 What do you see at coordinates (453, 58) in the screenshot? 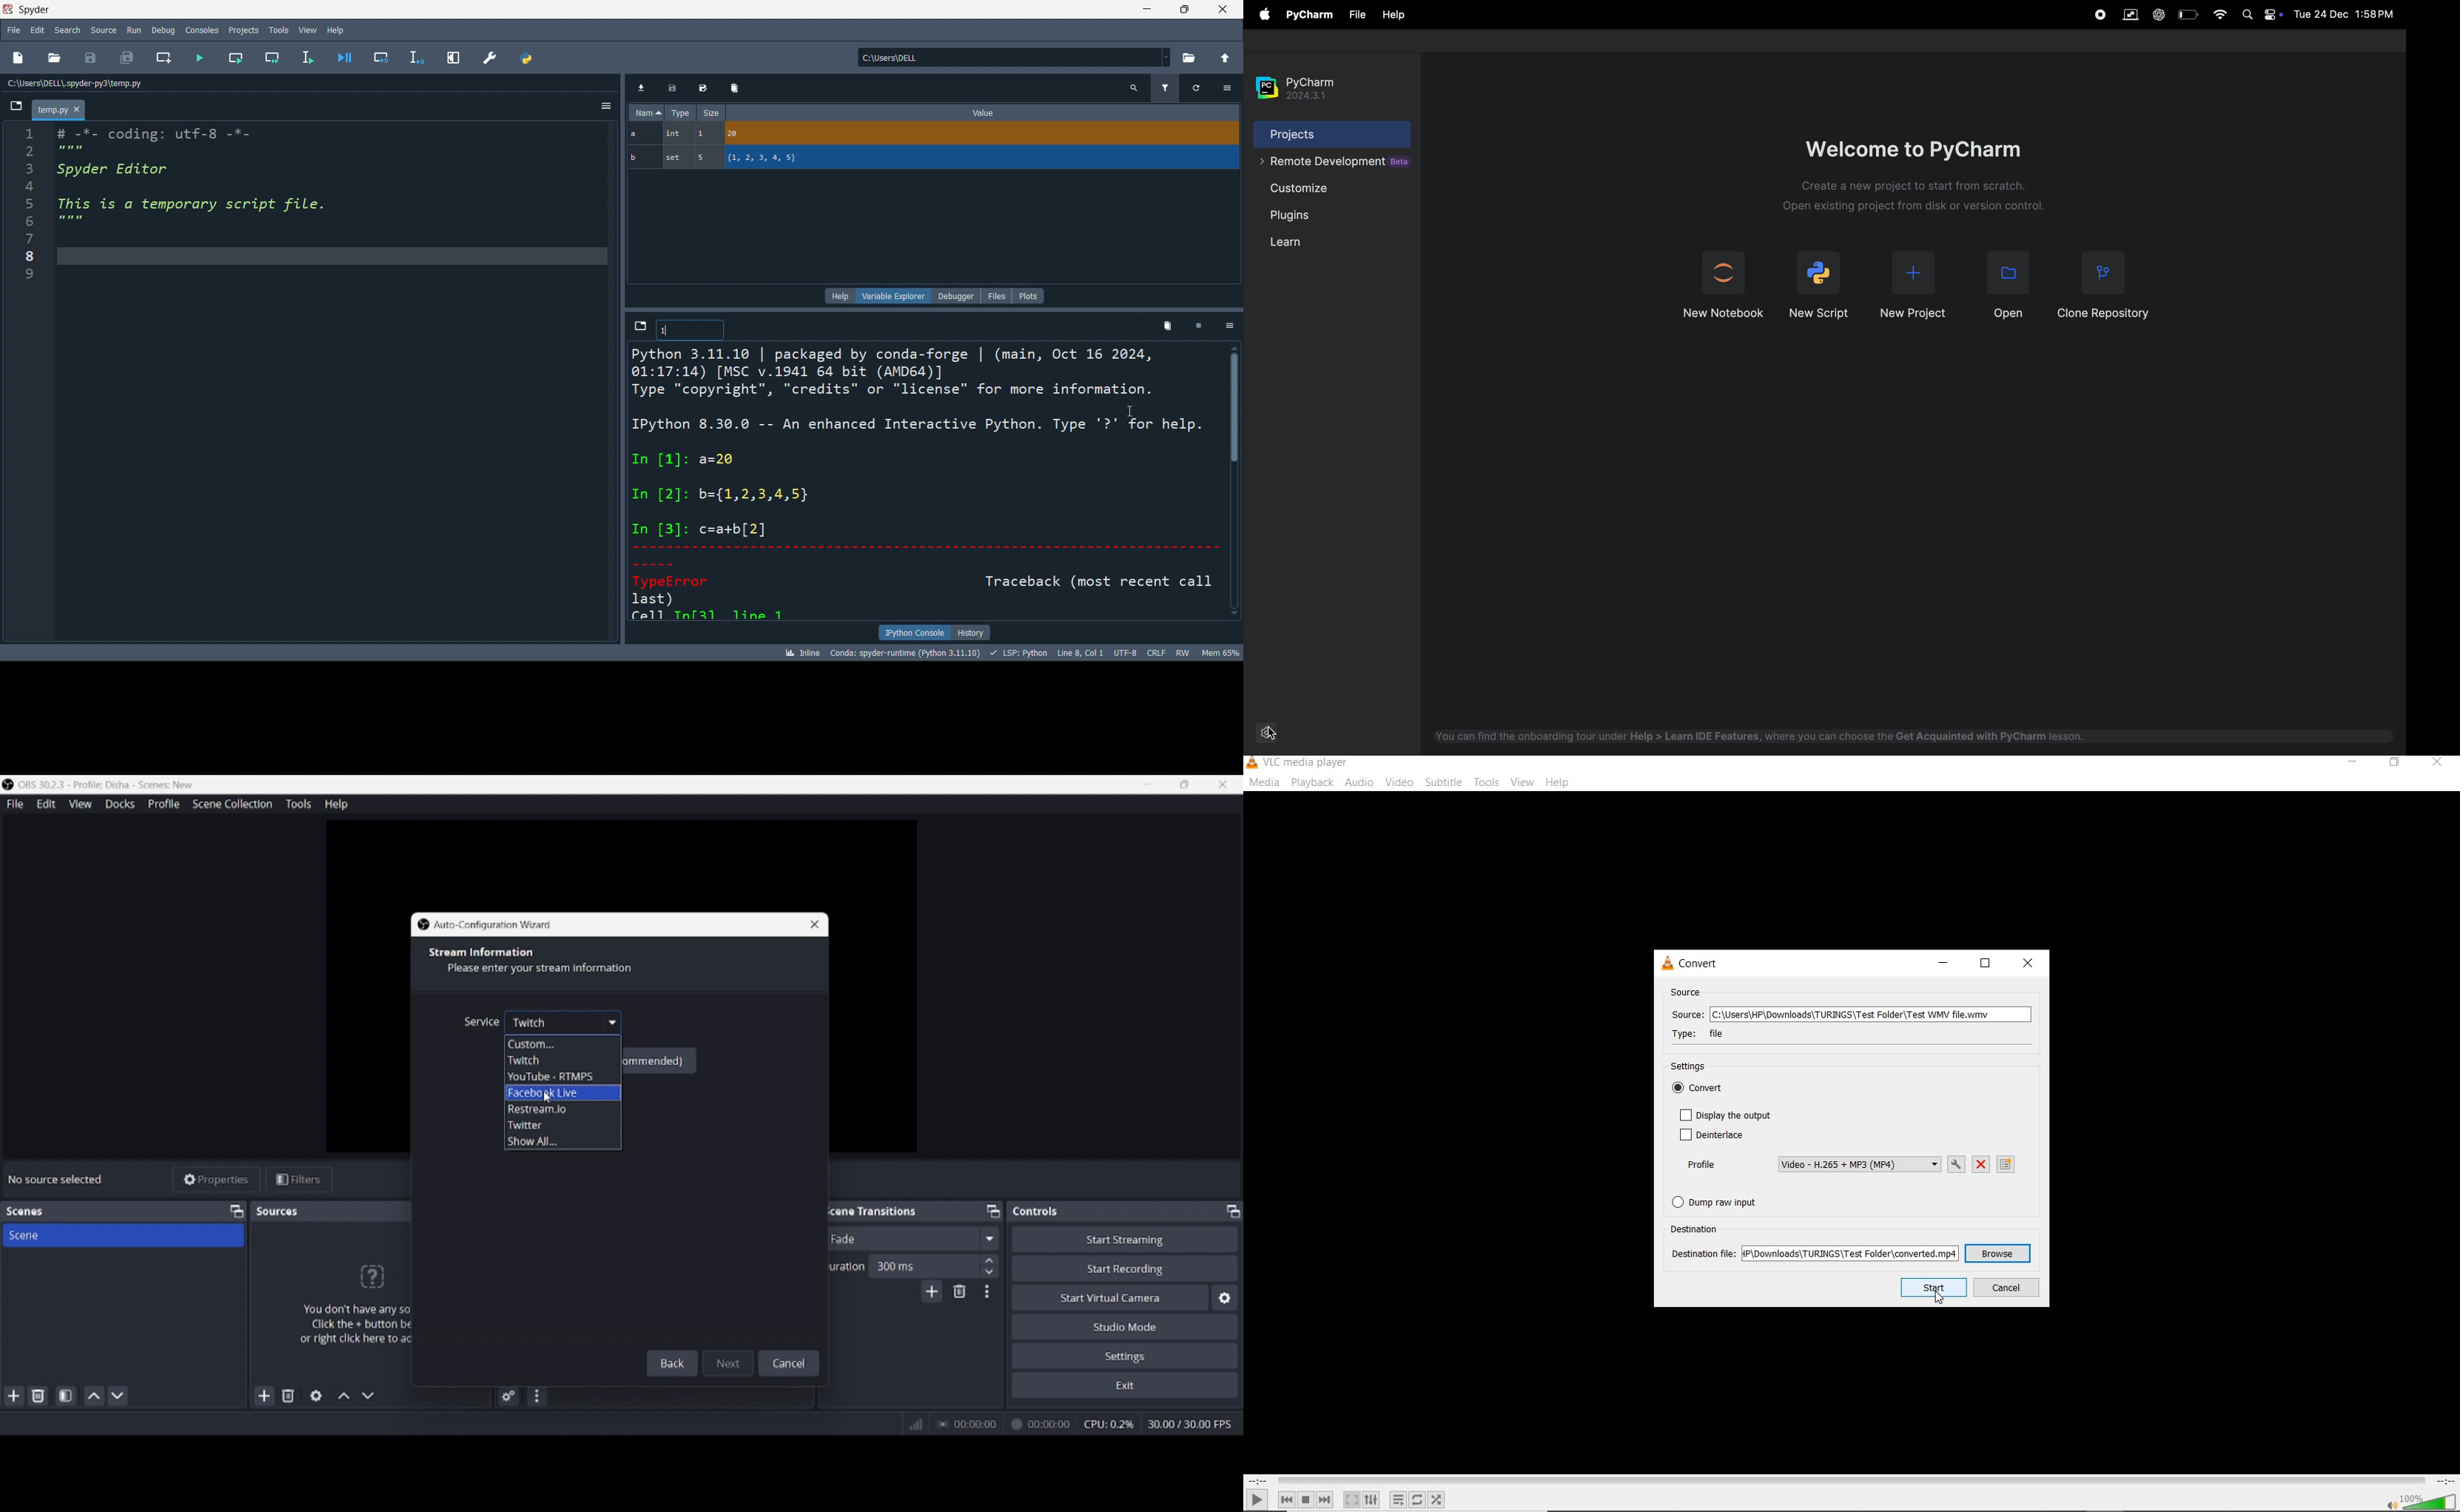
I see `expand pane` at bounding box center [453, 58].